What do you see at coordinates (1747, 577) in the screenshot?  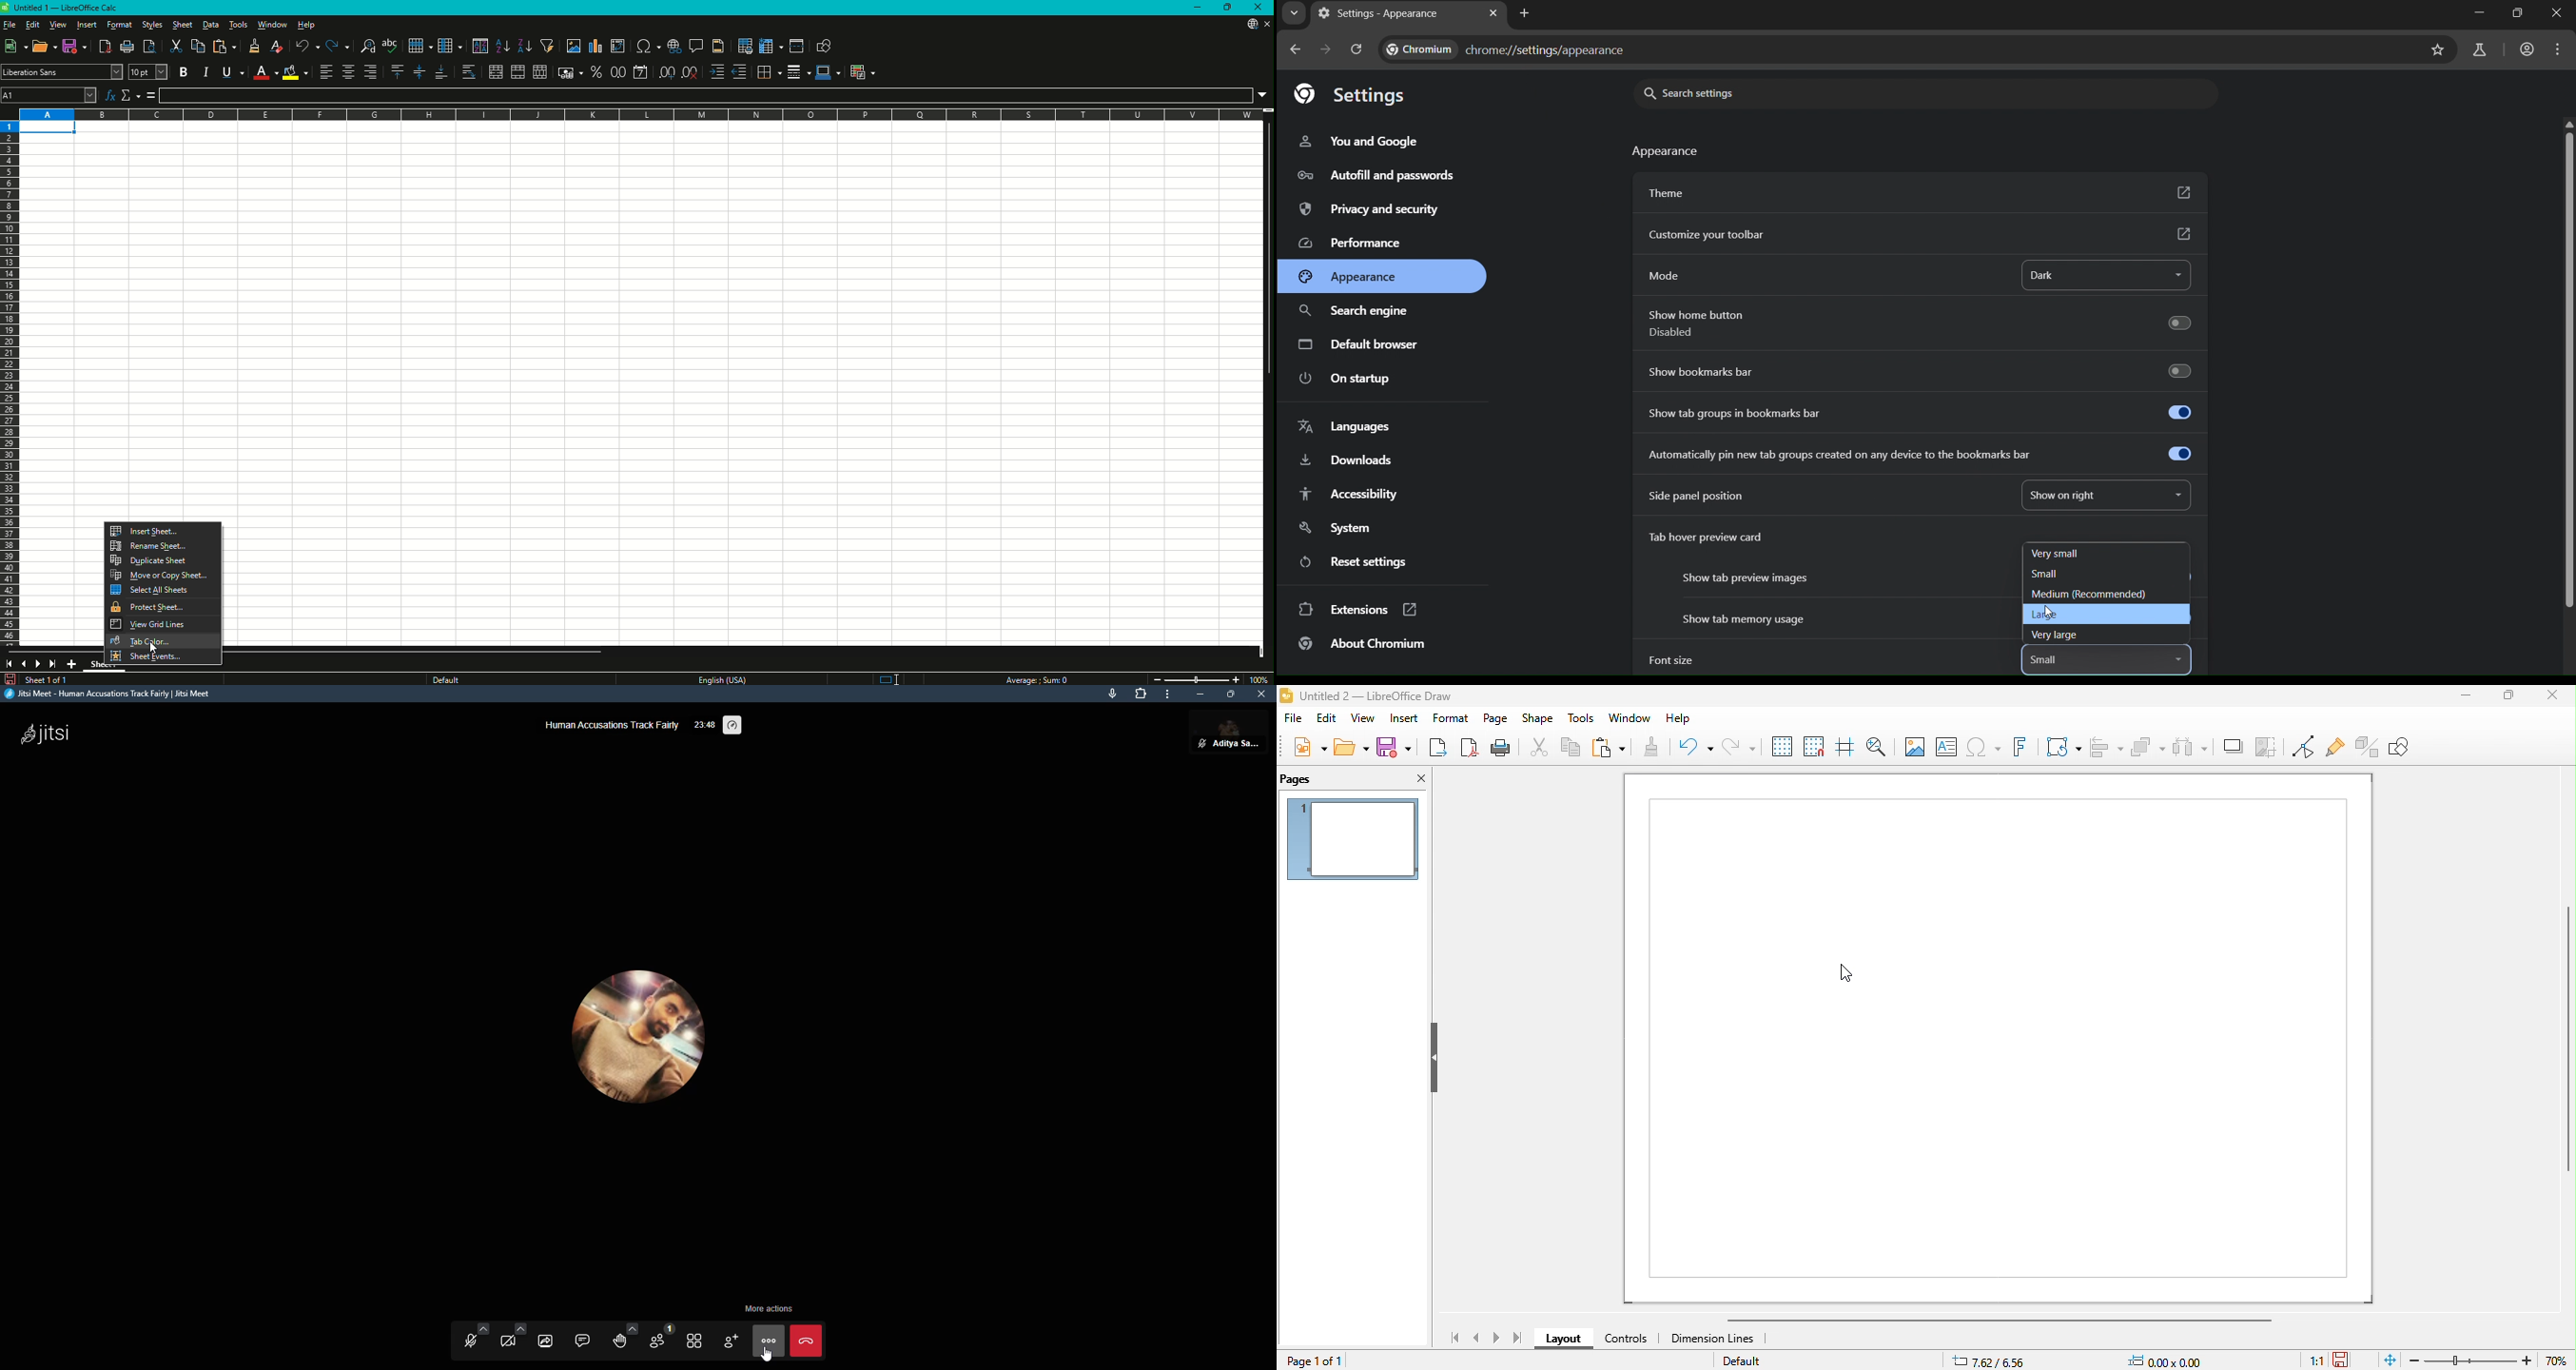 I see `show tab preview images` at bounding box center [1747, 577].